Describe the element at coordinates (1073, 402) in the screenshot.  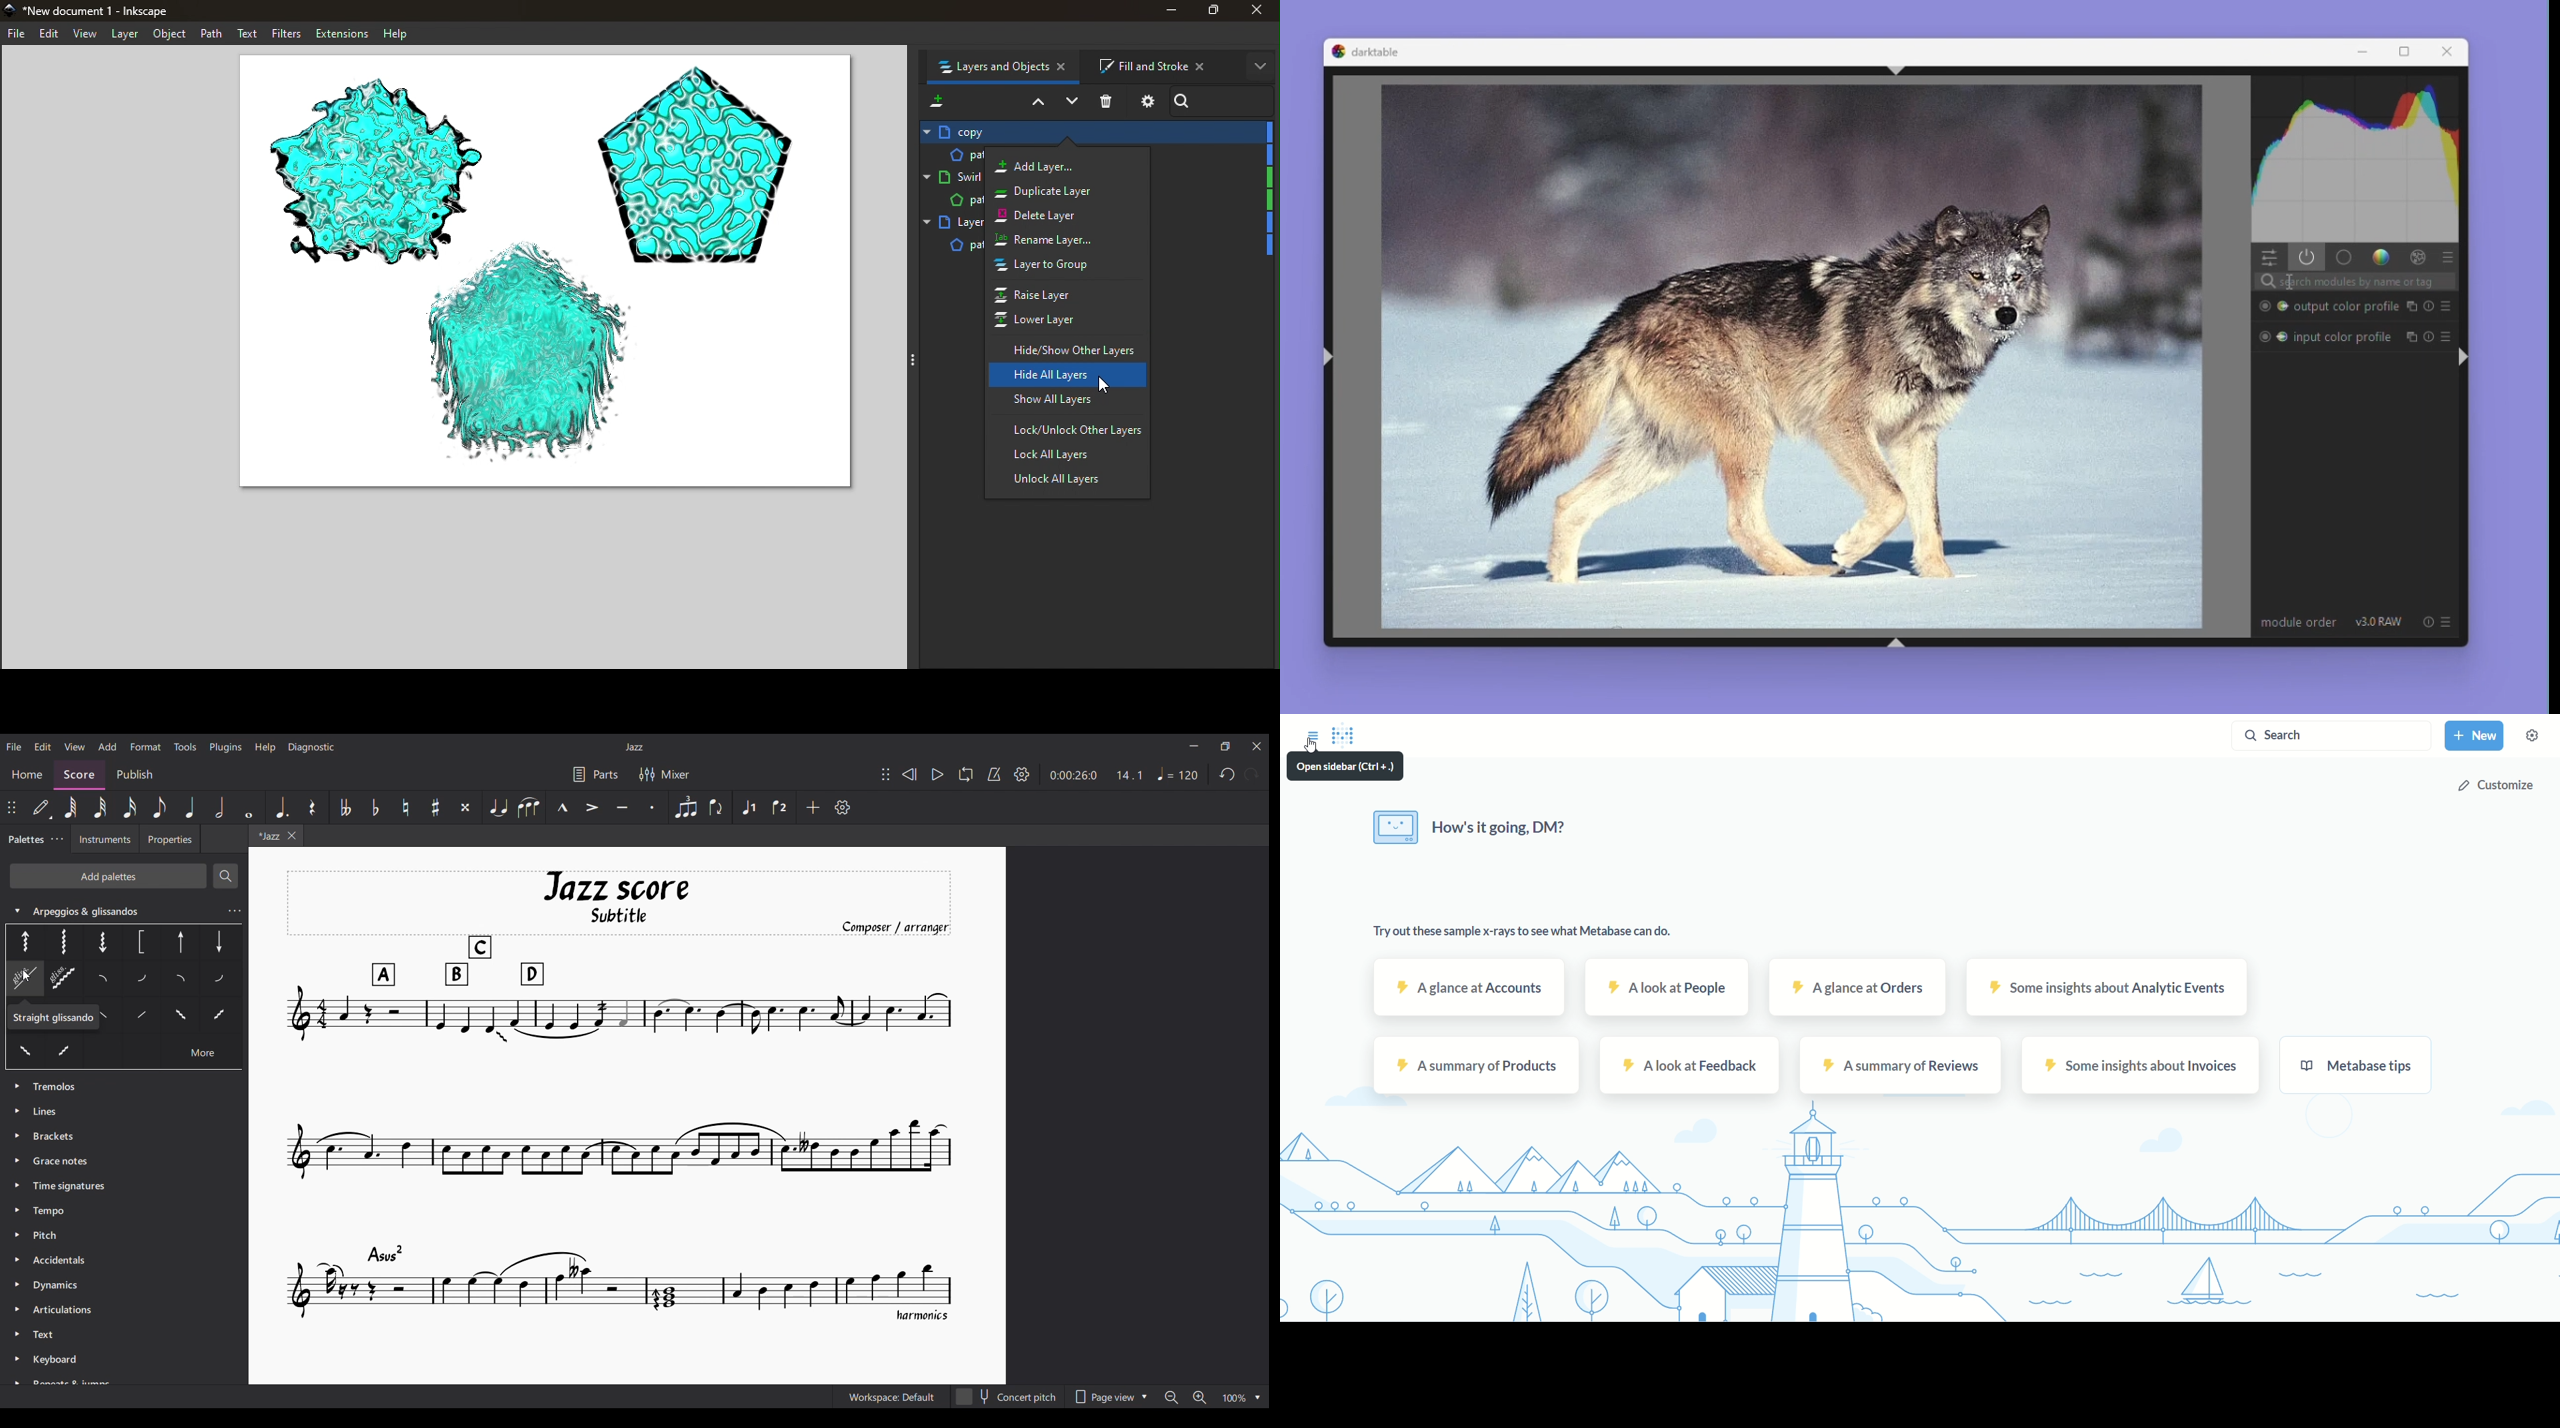
I see `Show all layers` at that location.